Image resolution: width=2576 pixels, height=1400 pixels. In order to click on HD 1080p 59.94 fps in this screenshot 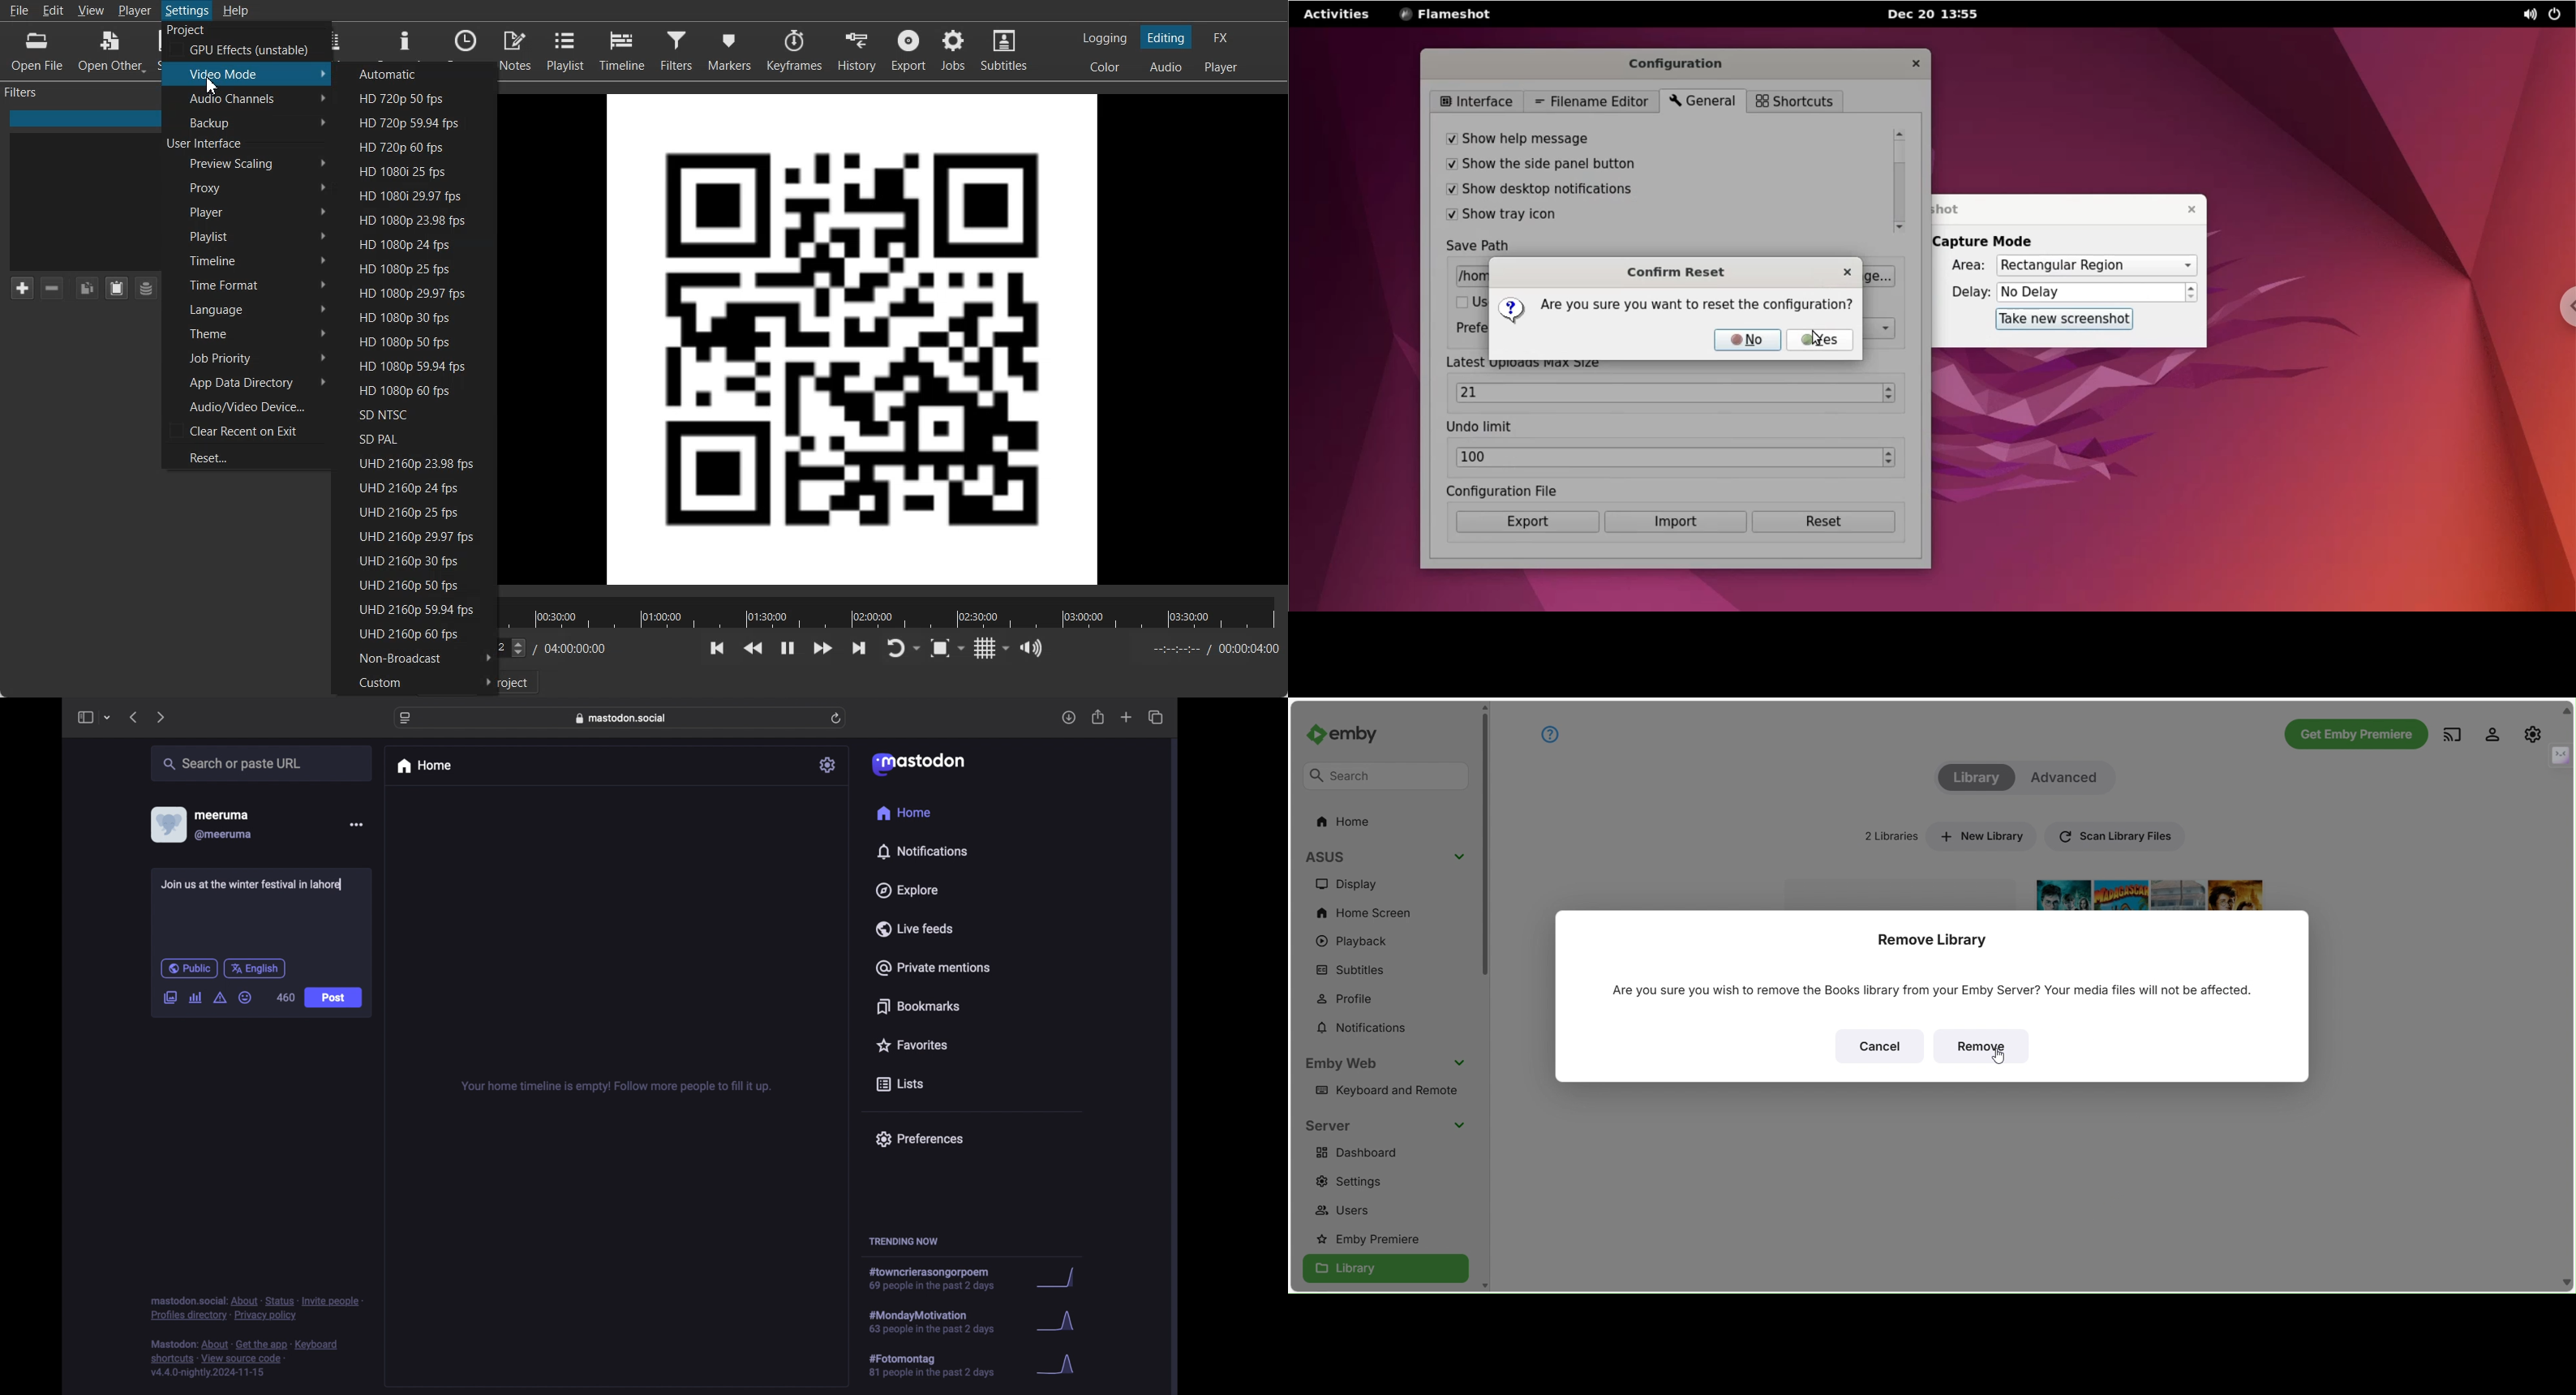, I will do `click(406, 365)`.